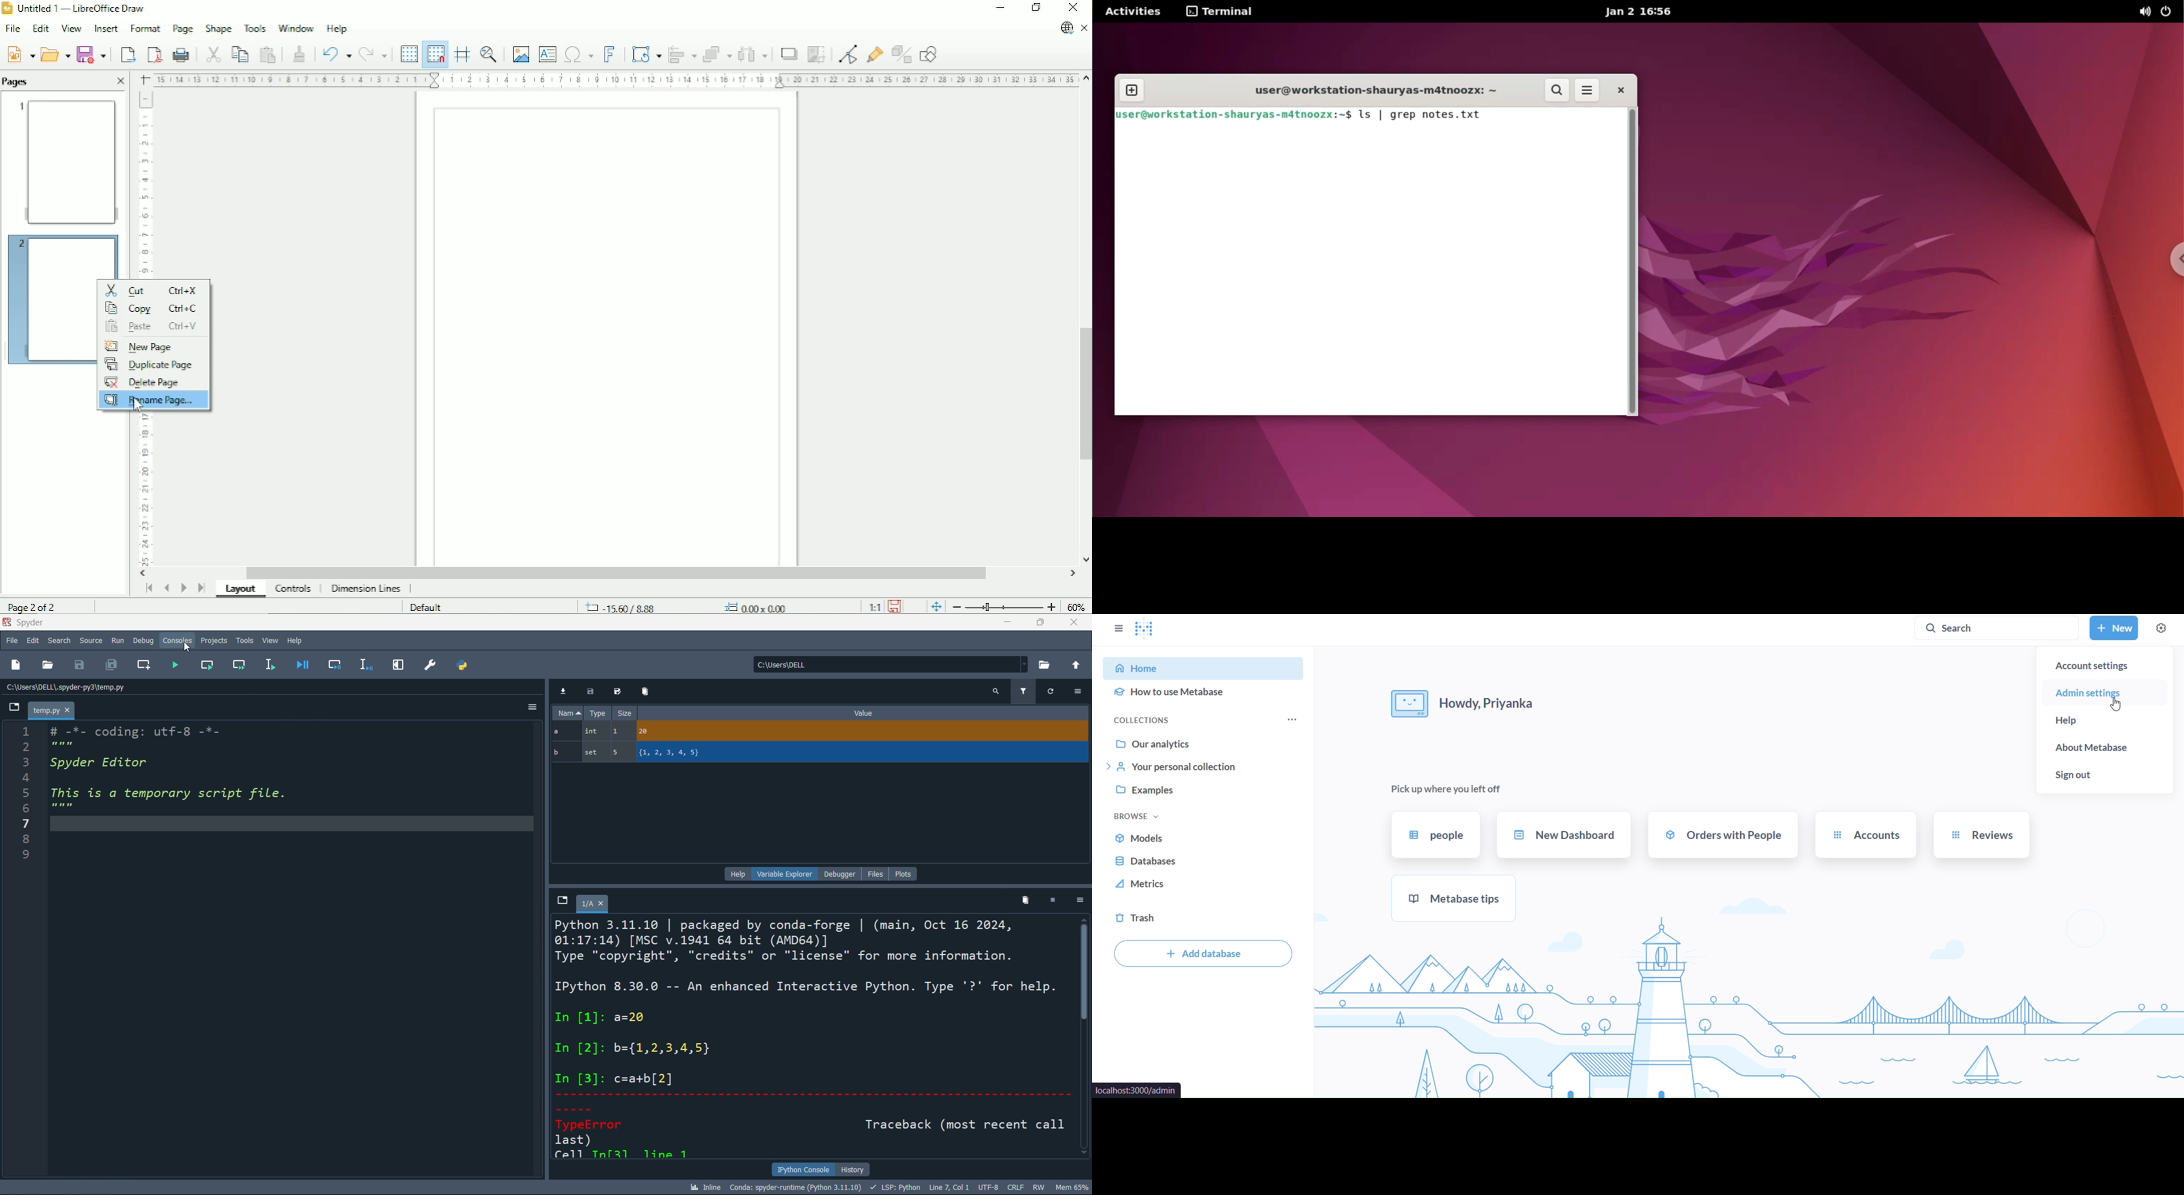 Image resolution: width=2184 pixels, height=1204 pixels. Describe the element at coordinates (242, 665) in the screenshot. I see `run cell and move` at that location.